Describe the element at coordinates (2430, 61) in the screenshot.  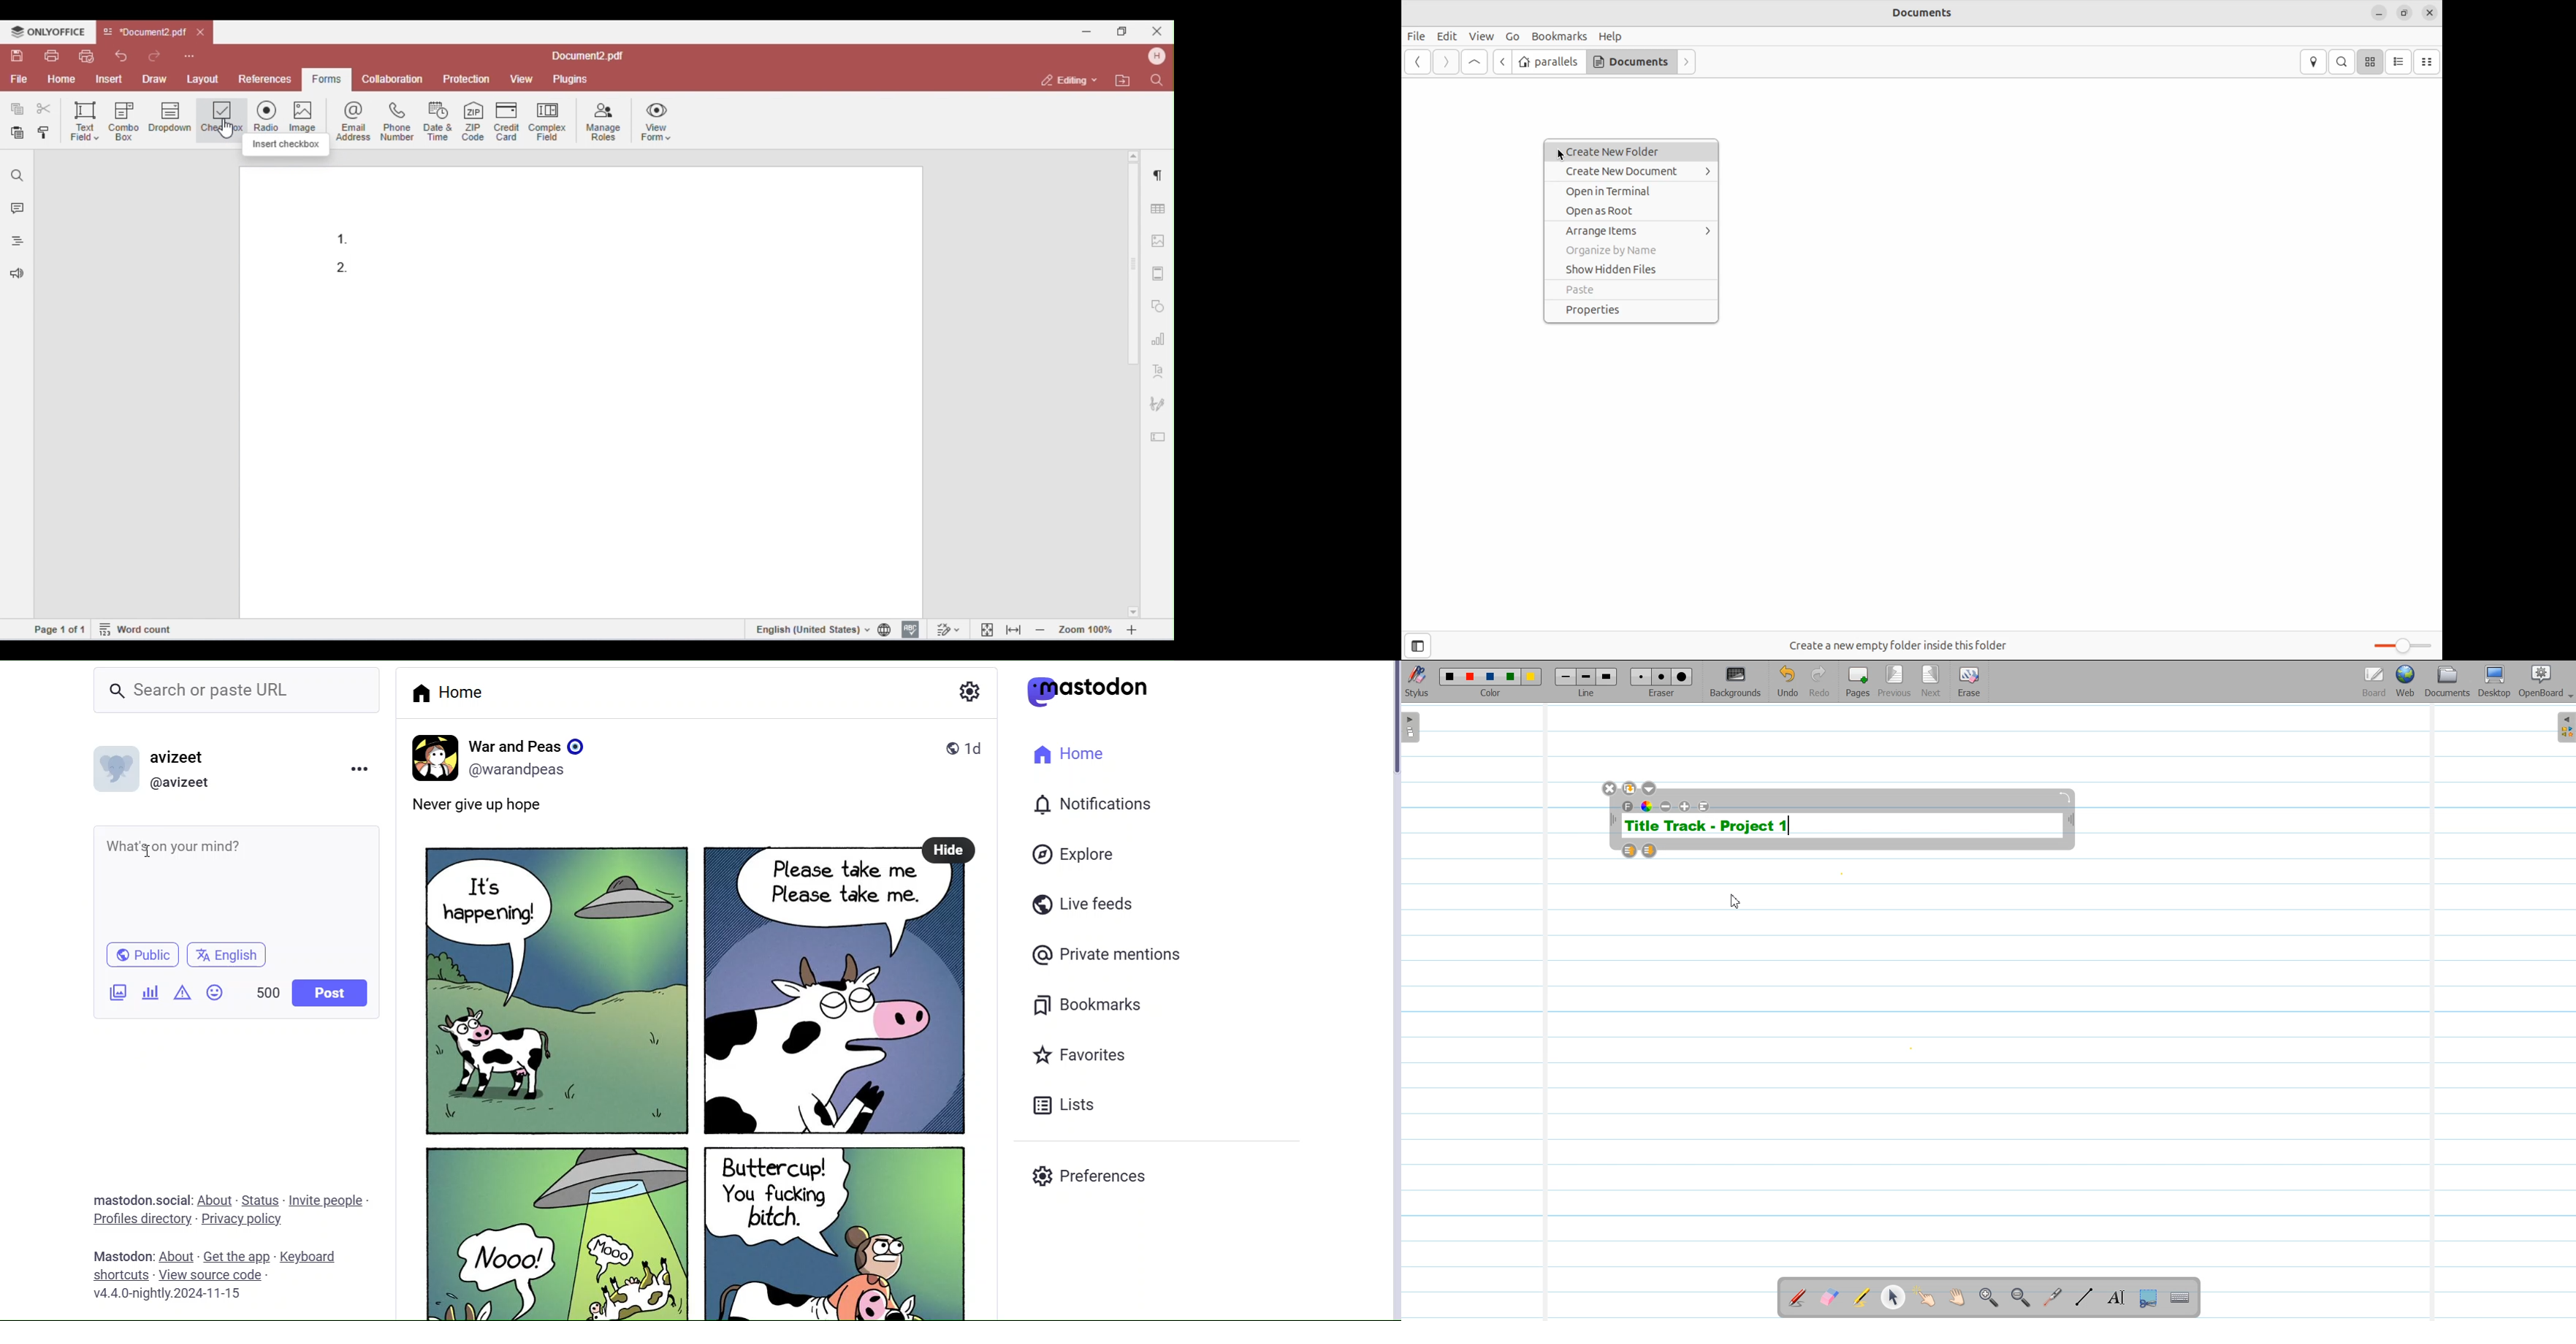
I see `compact view` at that location.